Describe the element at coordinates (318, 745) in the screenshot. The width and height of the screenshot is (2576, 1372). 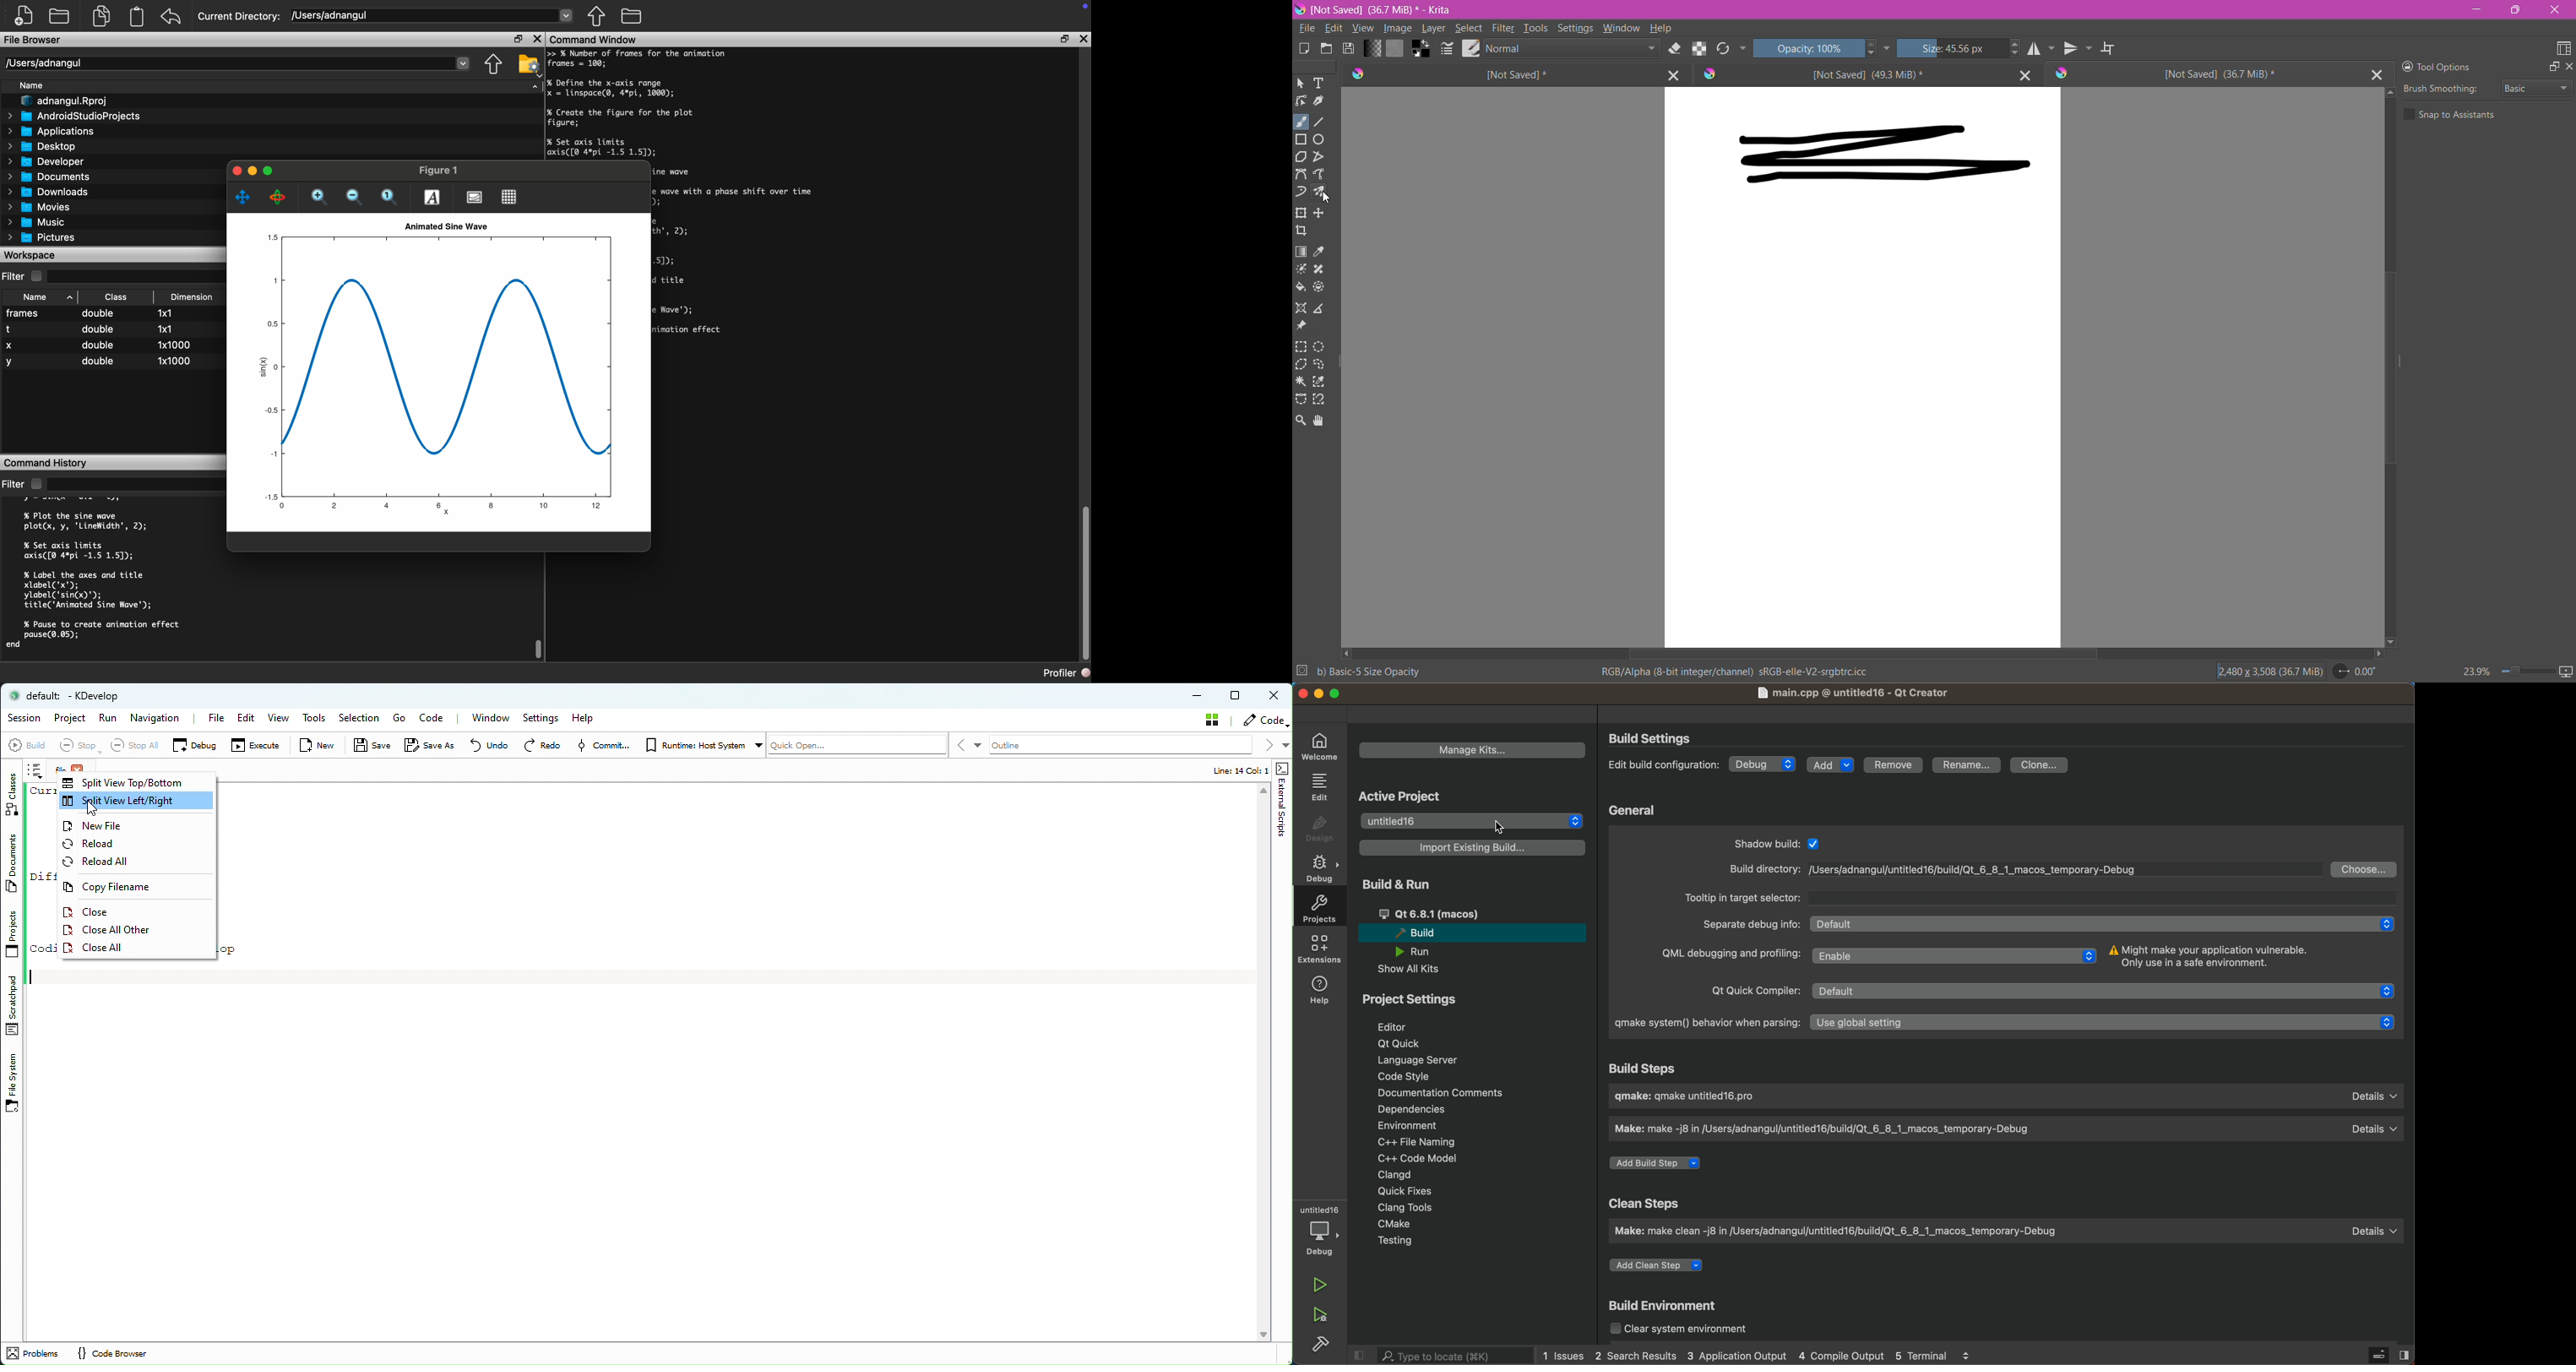
I see `New` at that location.